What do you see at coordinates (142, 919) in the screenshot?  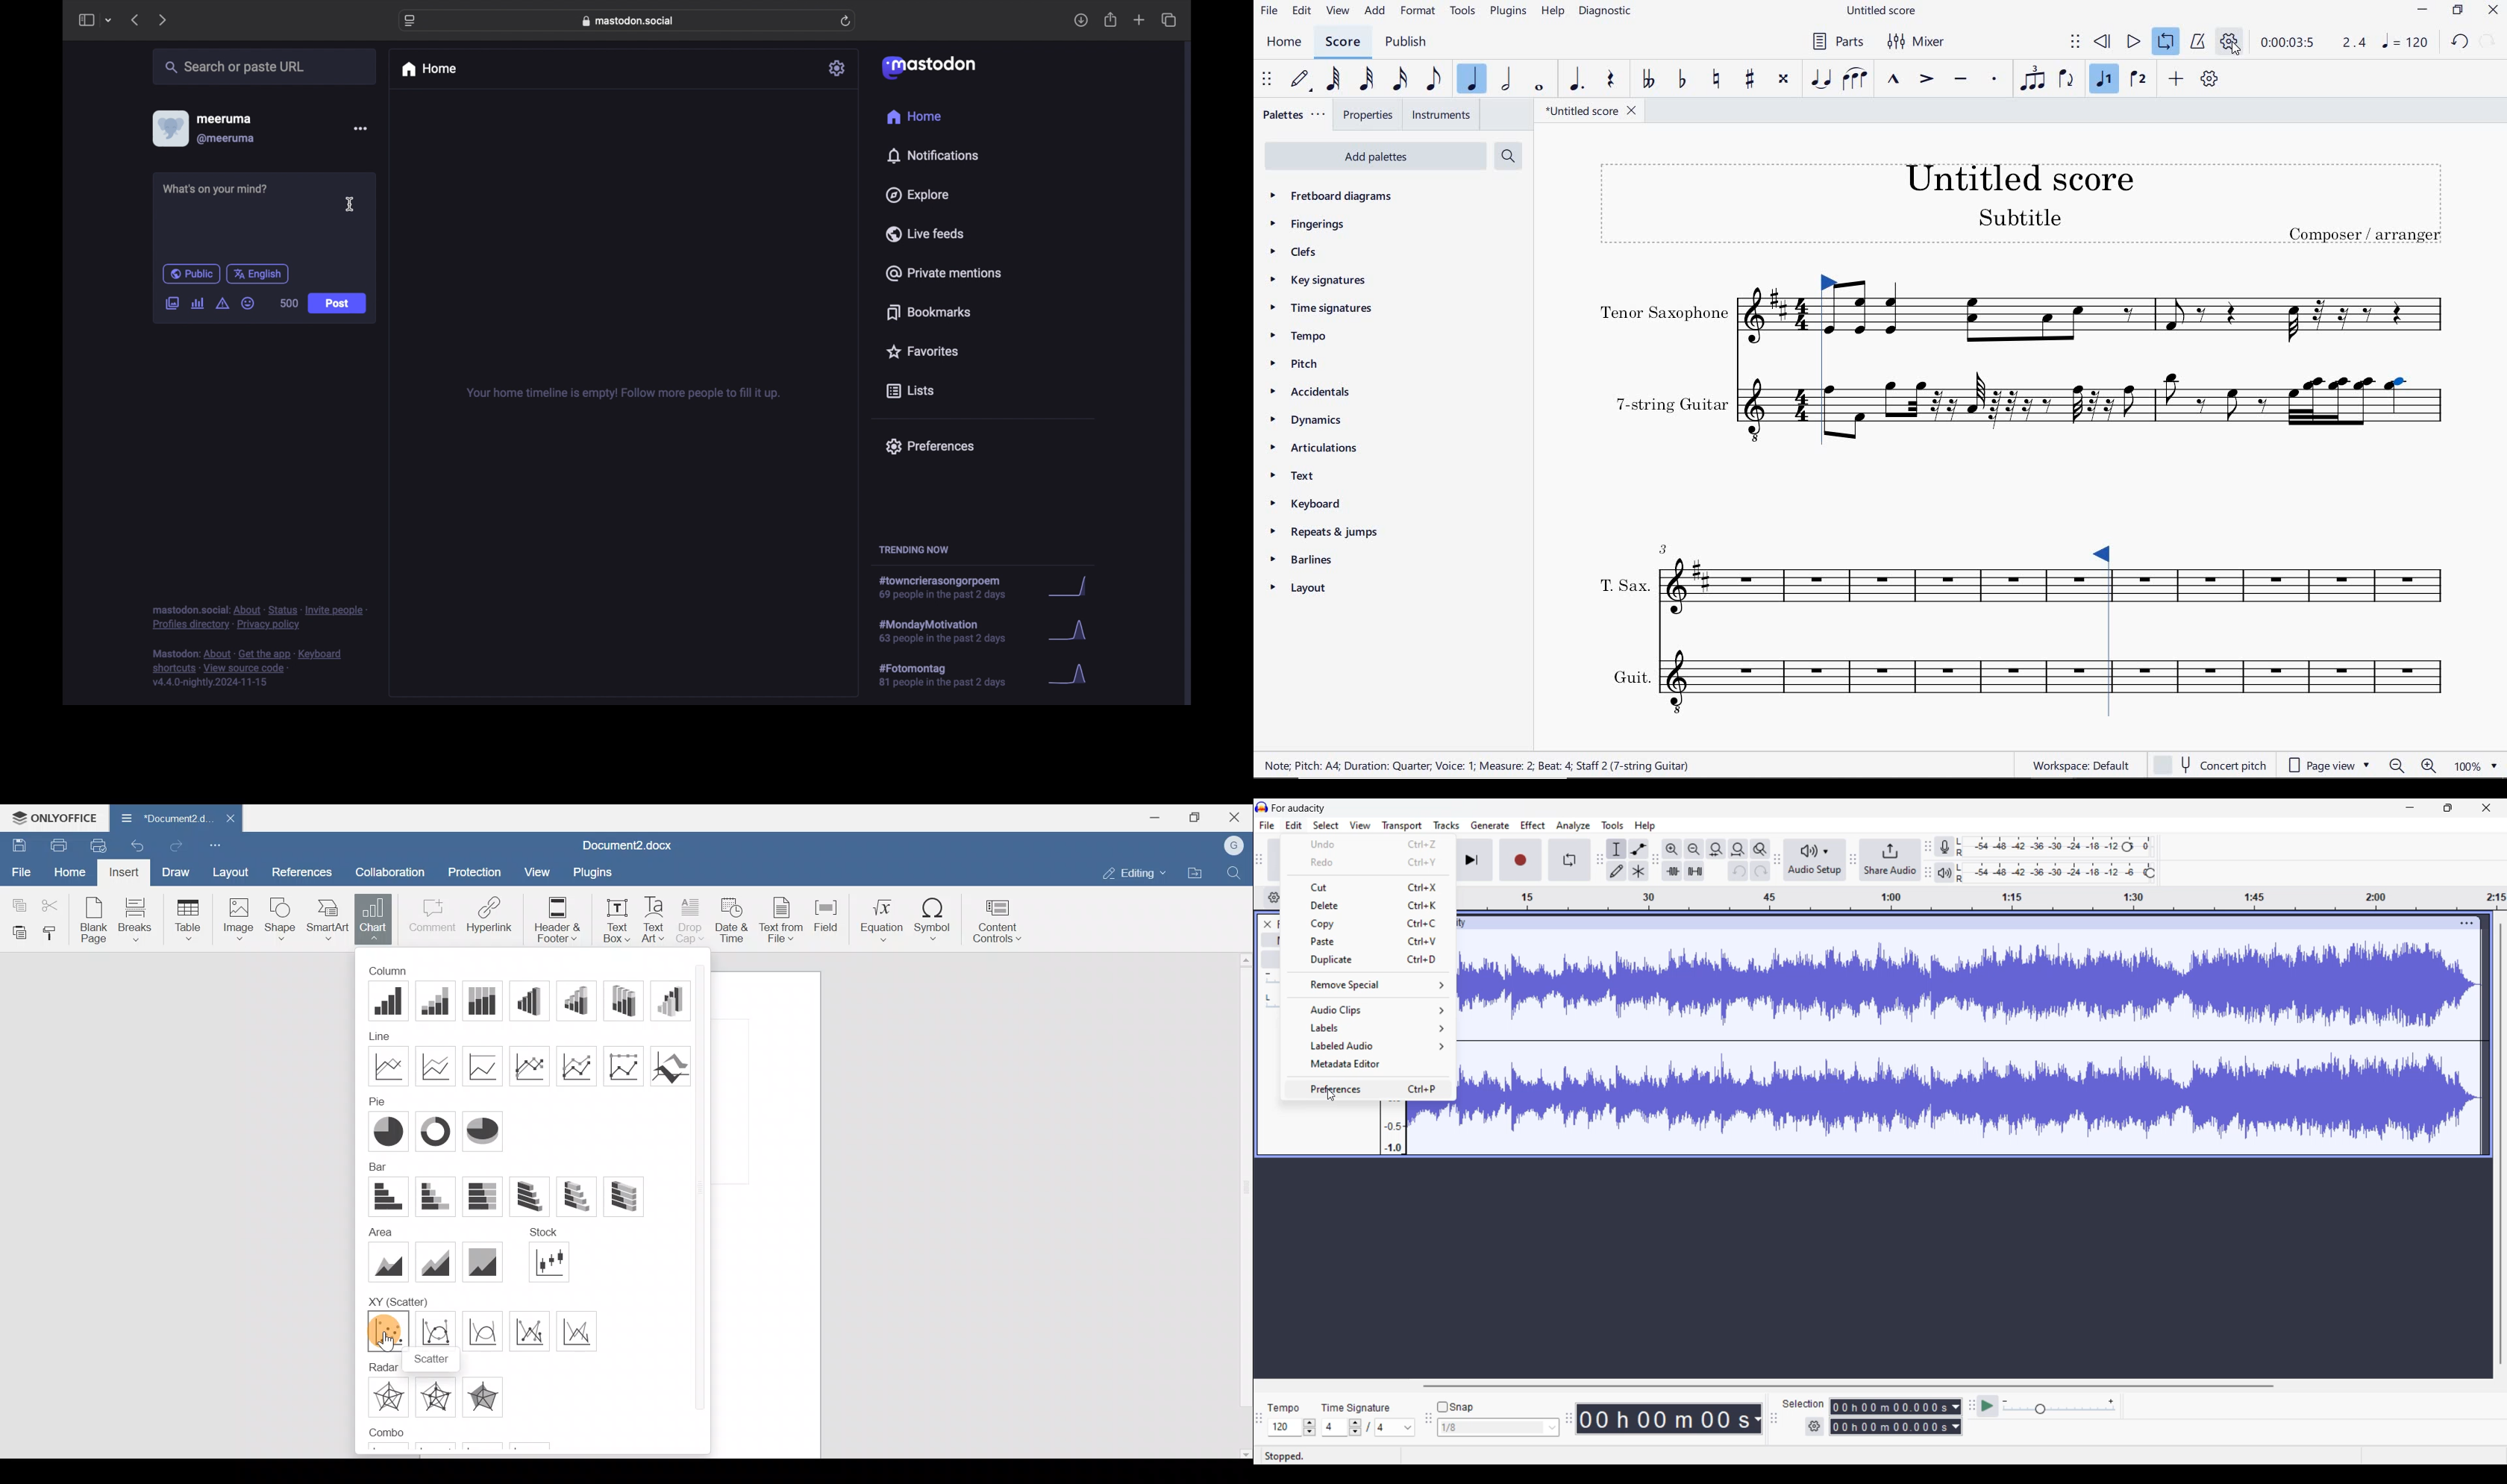 I see `Breaks` at bounding box center [142, 919].